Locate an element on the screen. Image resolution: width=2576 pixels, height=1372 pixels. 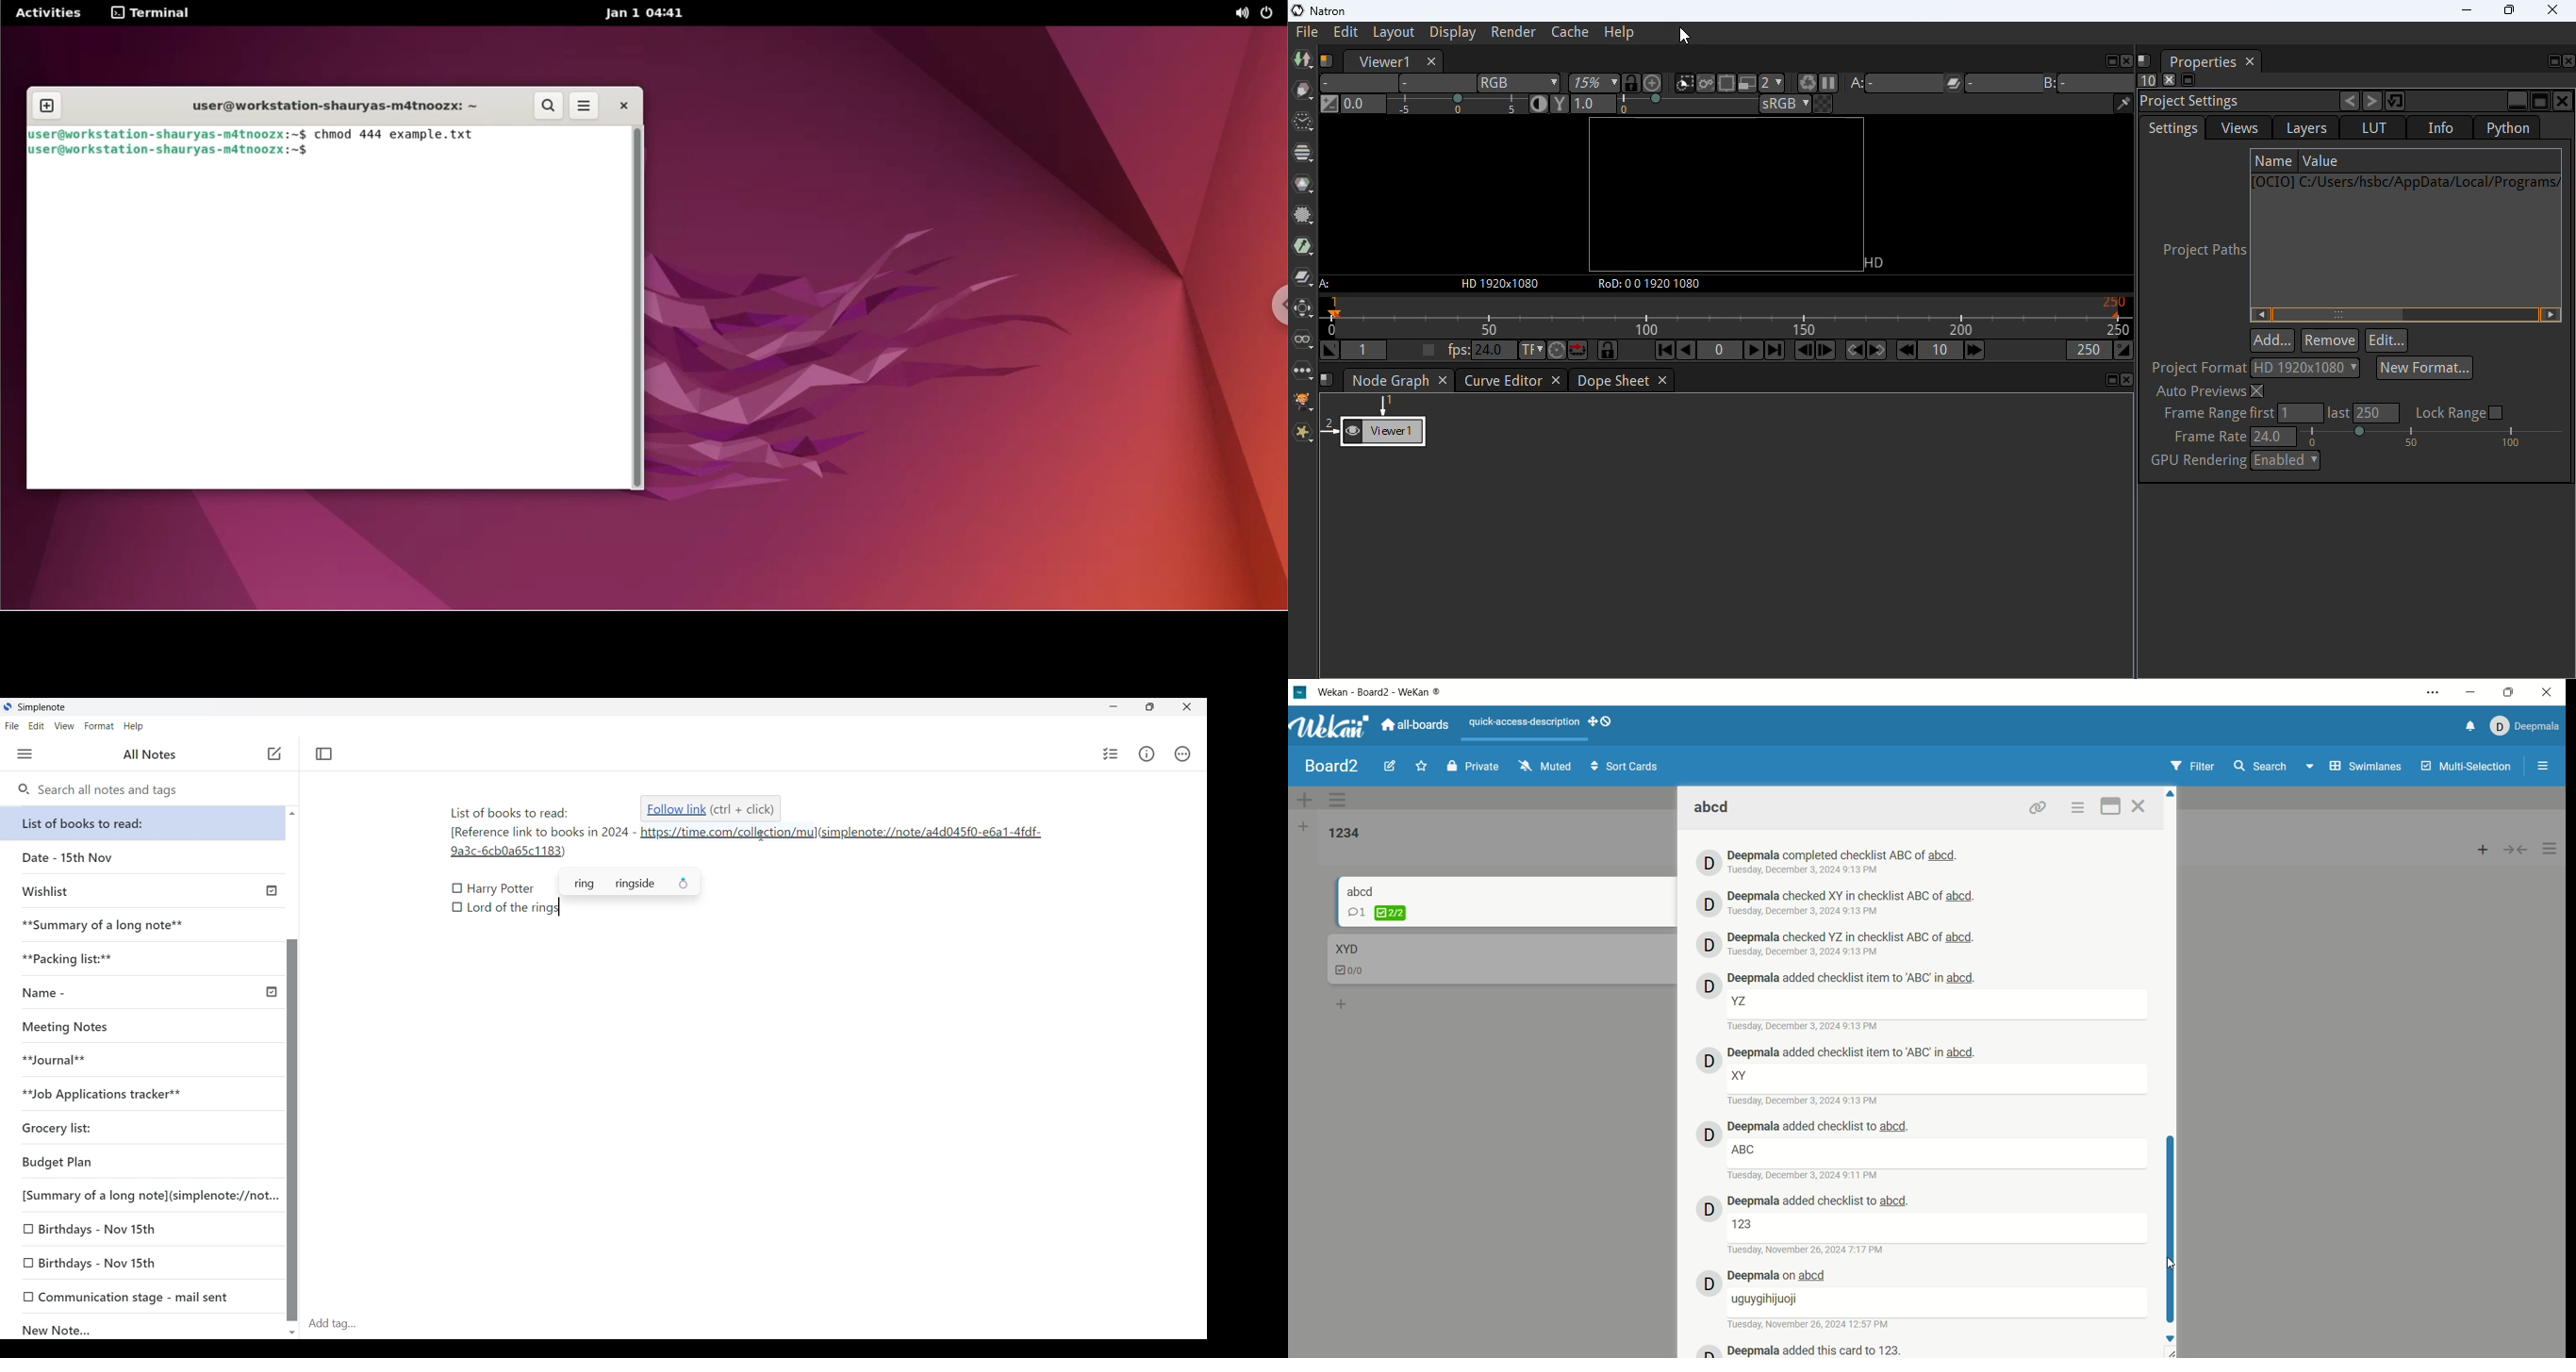
show-desktop-drag-handles is located at coordinates (1602, 721).